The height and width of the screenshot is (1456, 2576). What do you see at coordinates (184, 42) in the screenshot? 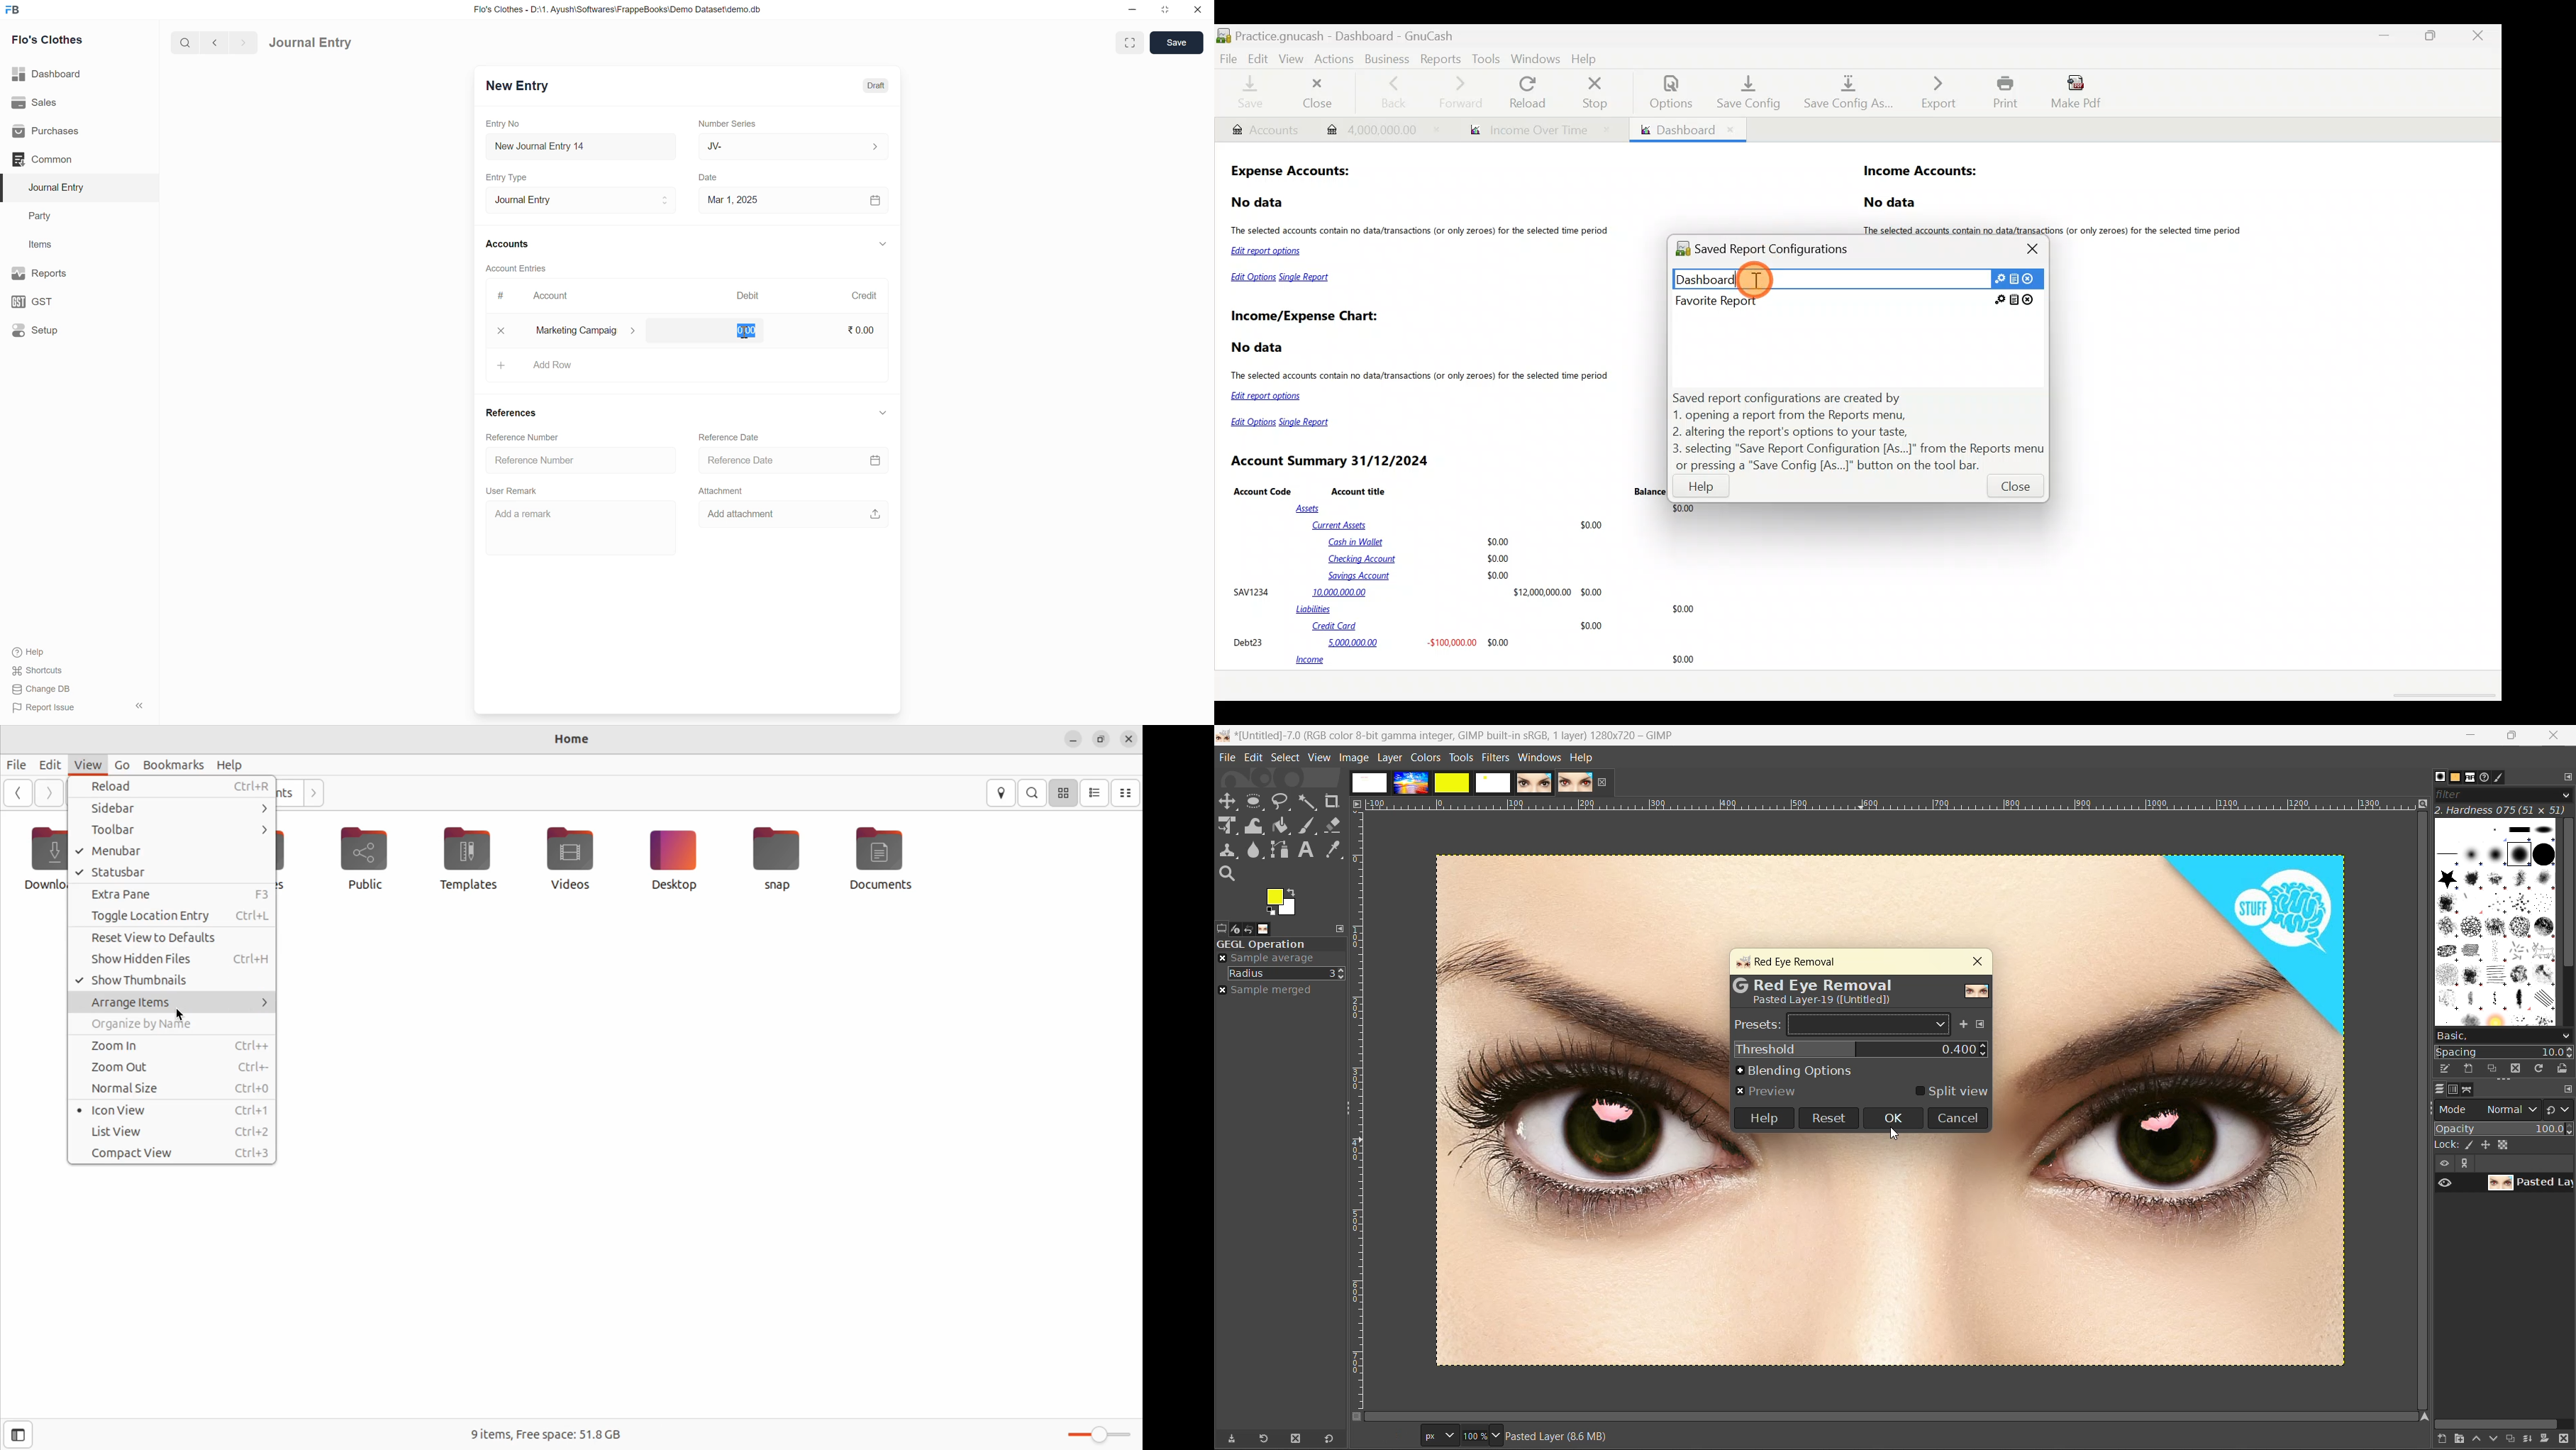
I see `search` at bounding box center [184, 42].